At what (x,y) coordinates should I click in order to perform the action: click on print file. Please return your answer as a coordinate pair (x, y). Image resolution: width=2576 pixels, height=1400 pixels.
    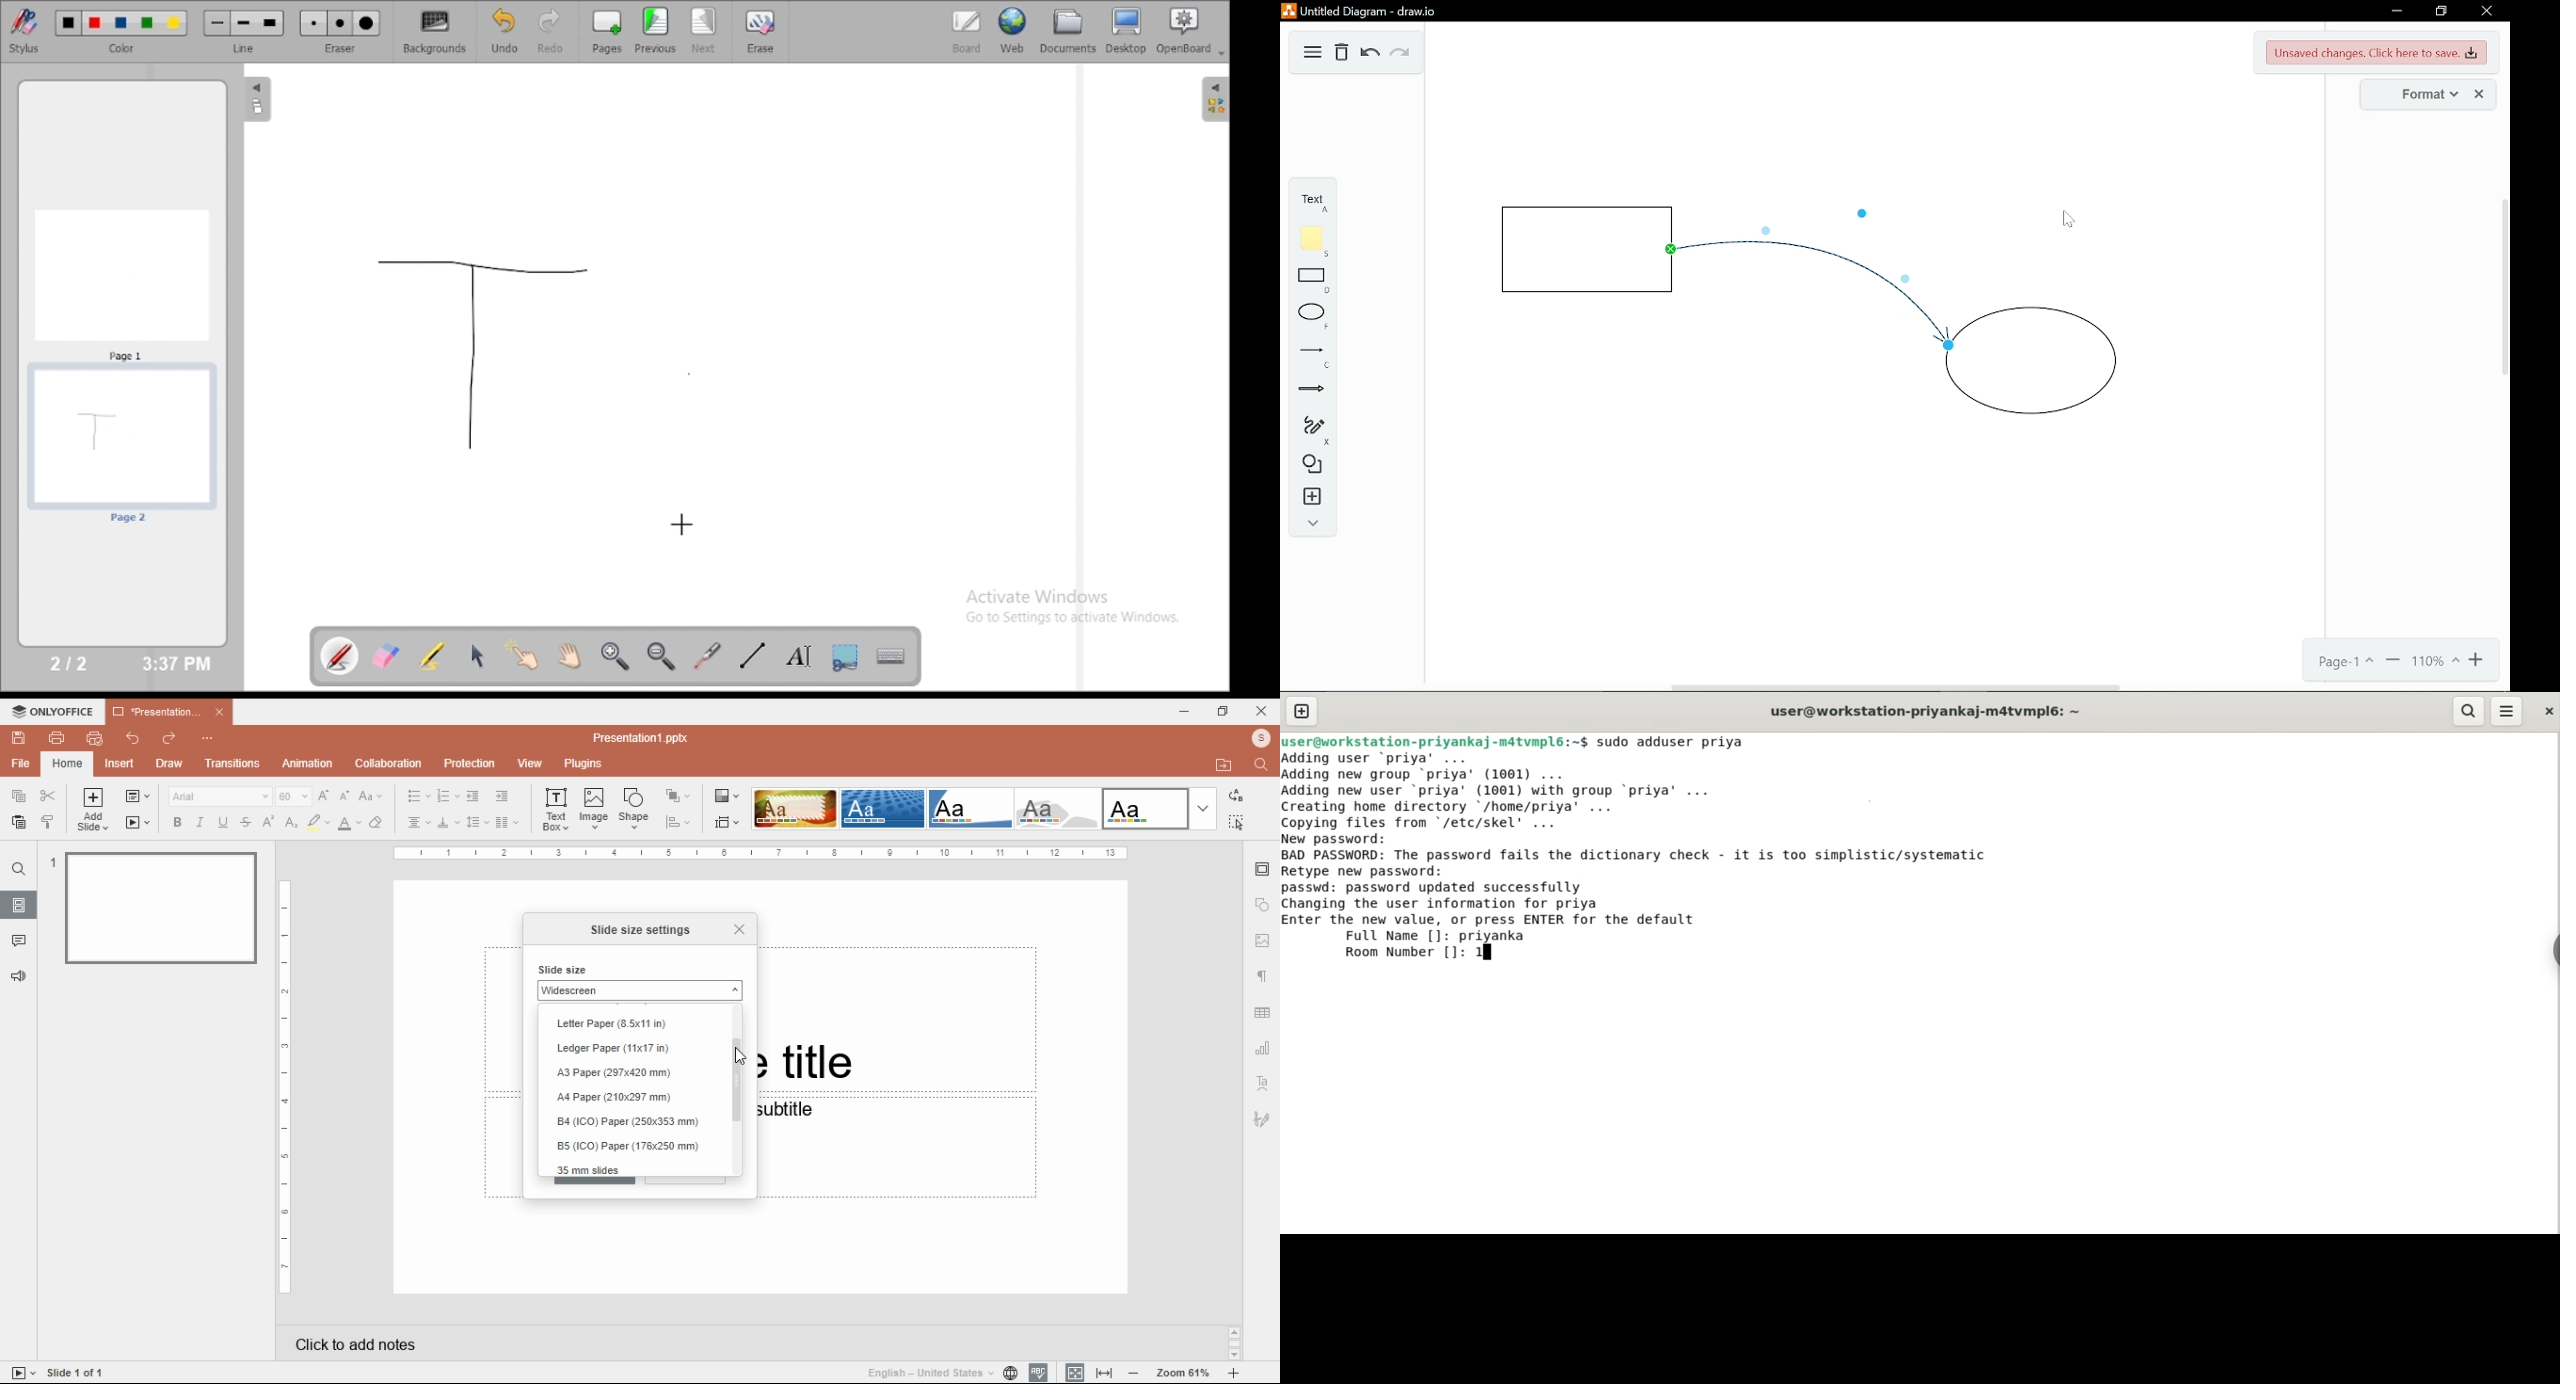
    Looking at the image, I should click on (57, 738).